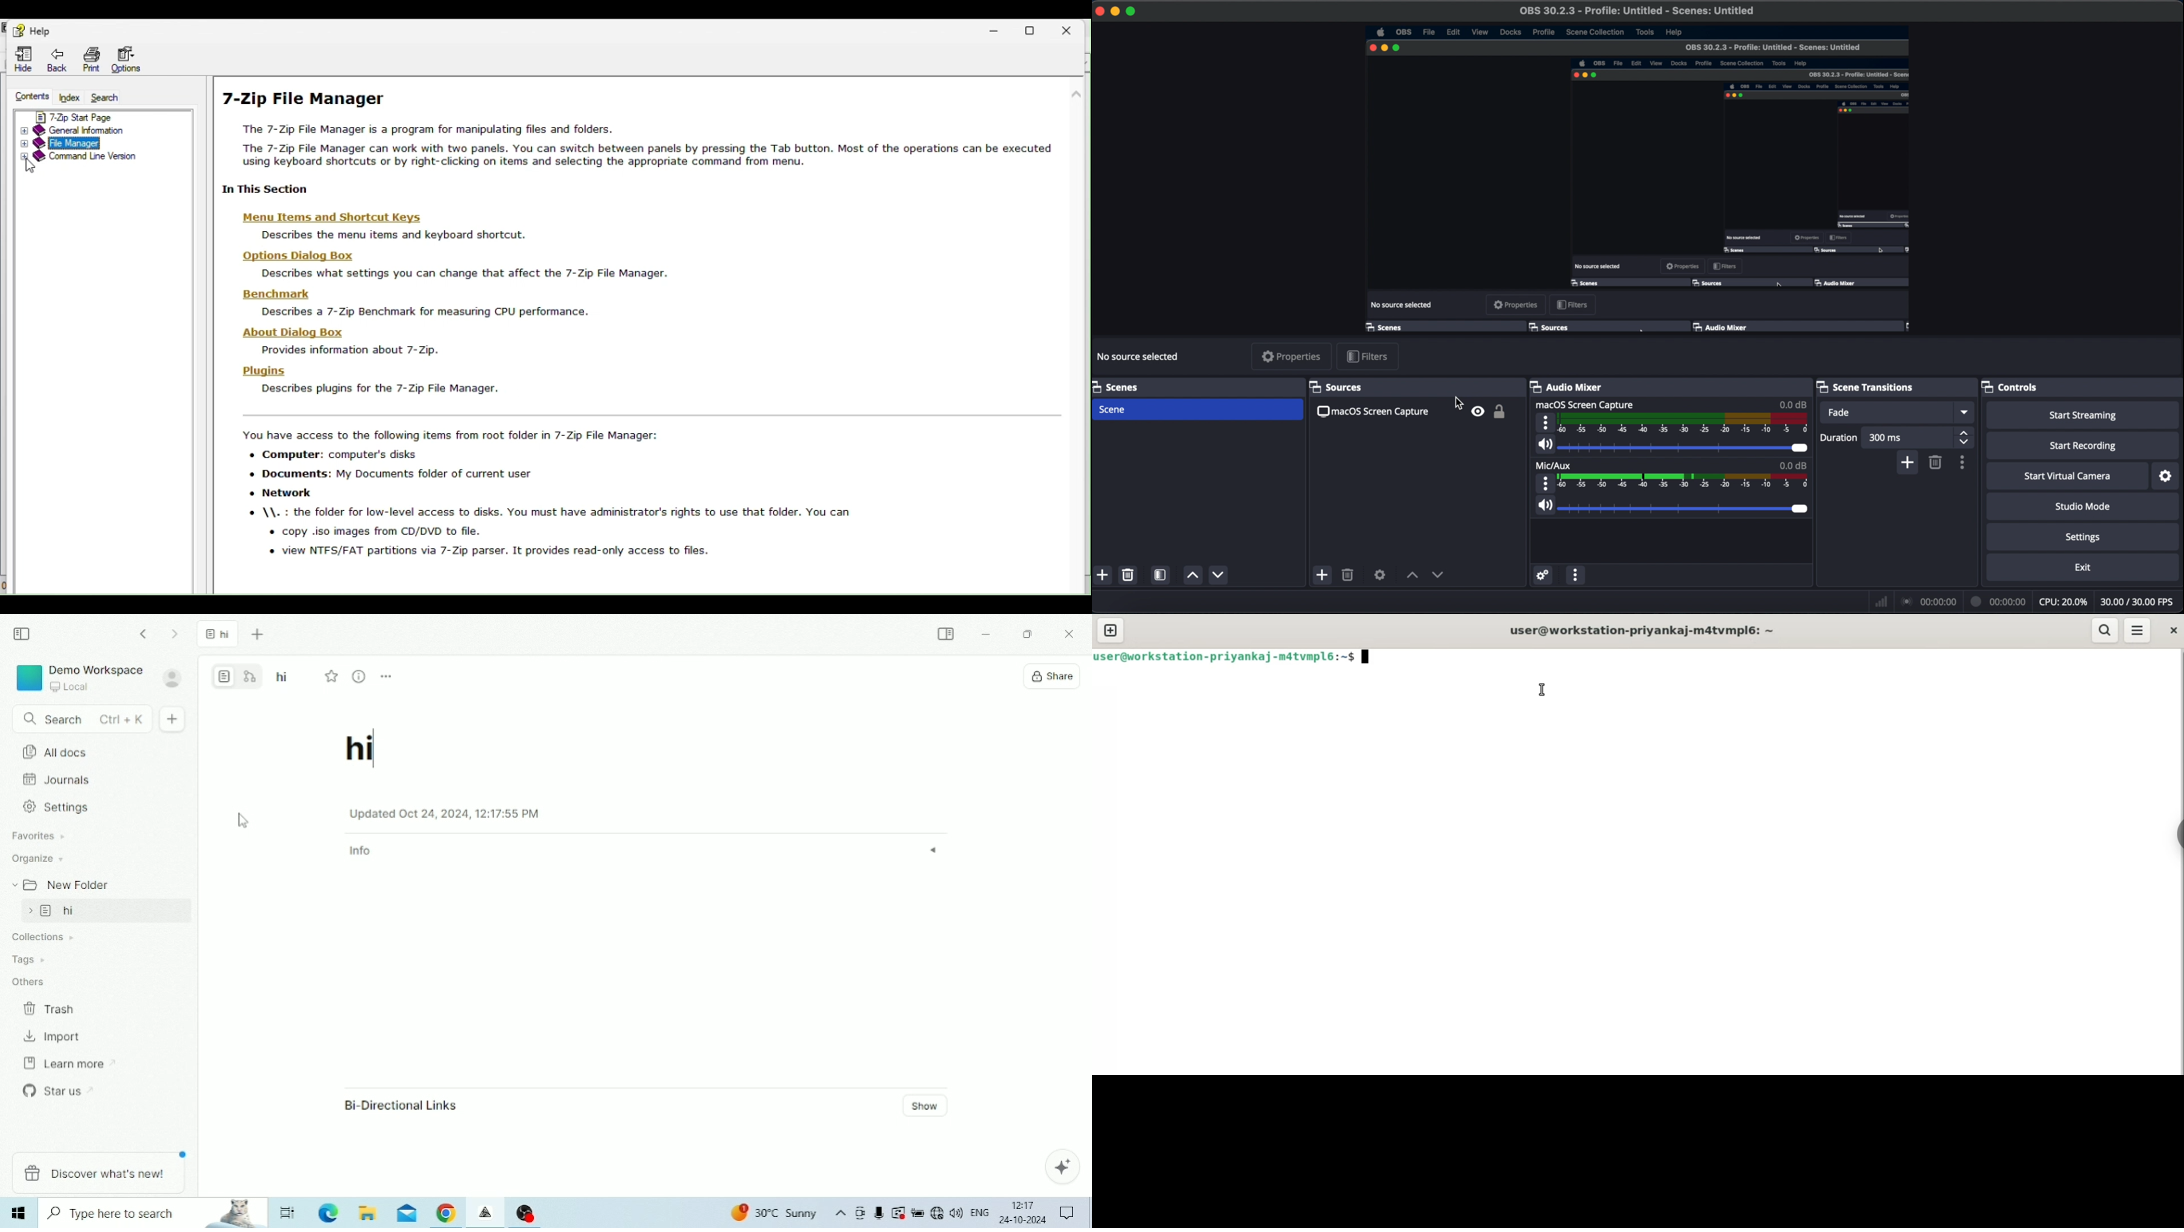 The width and height of the screenshot is (2184, 1232). Describe the element at coordinates (94, 751) in the screenshot. I see `All docs` at that location.